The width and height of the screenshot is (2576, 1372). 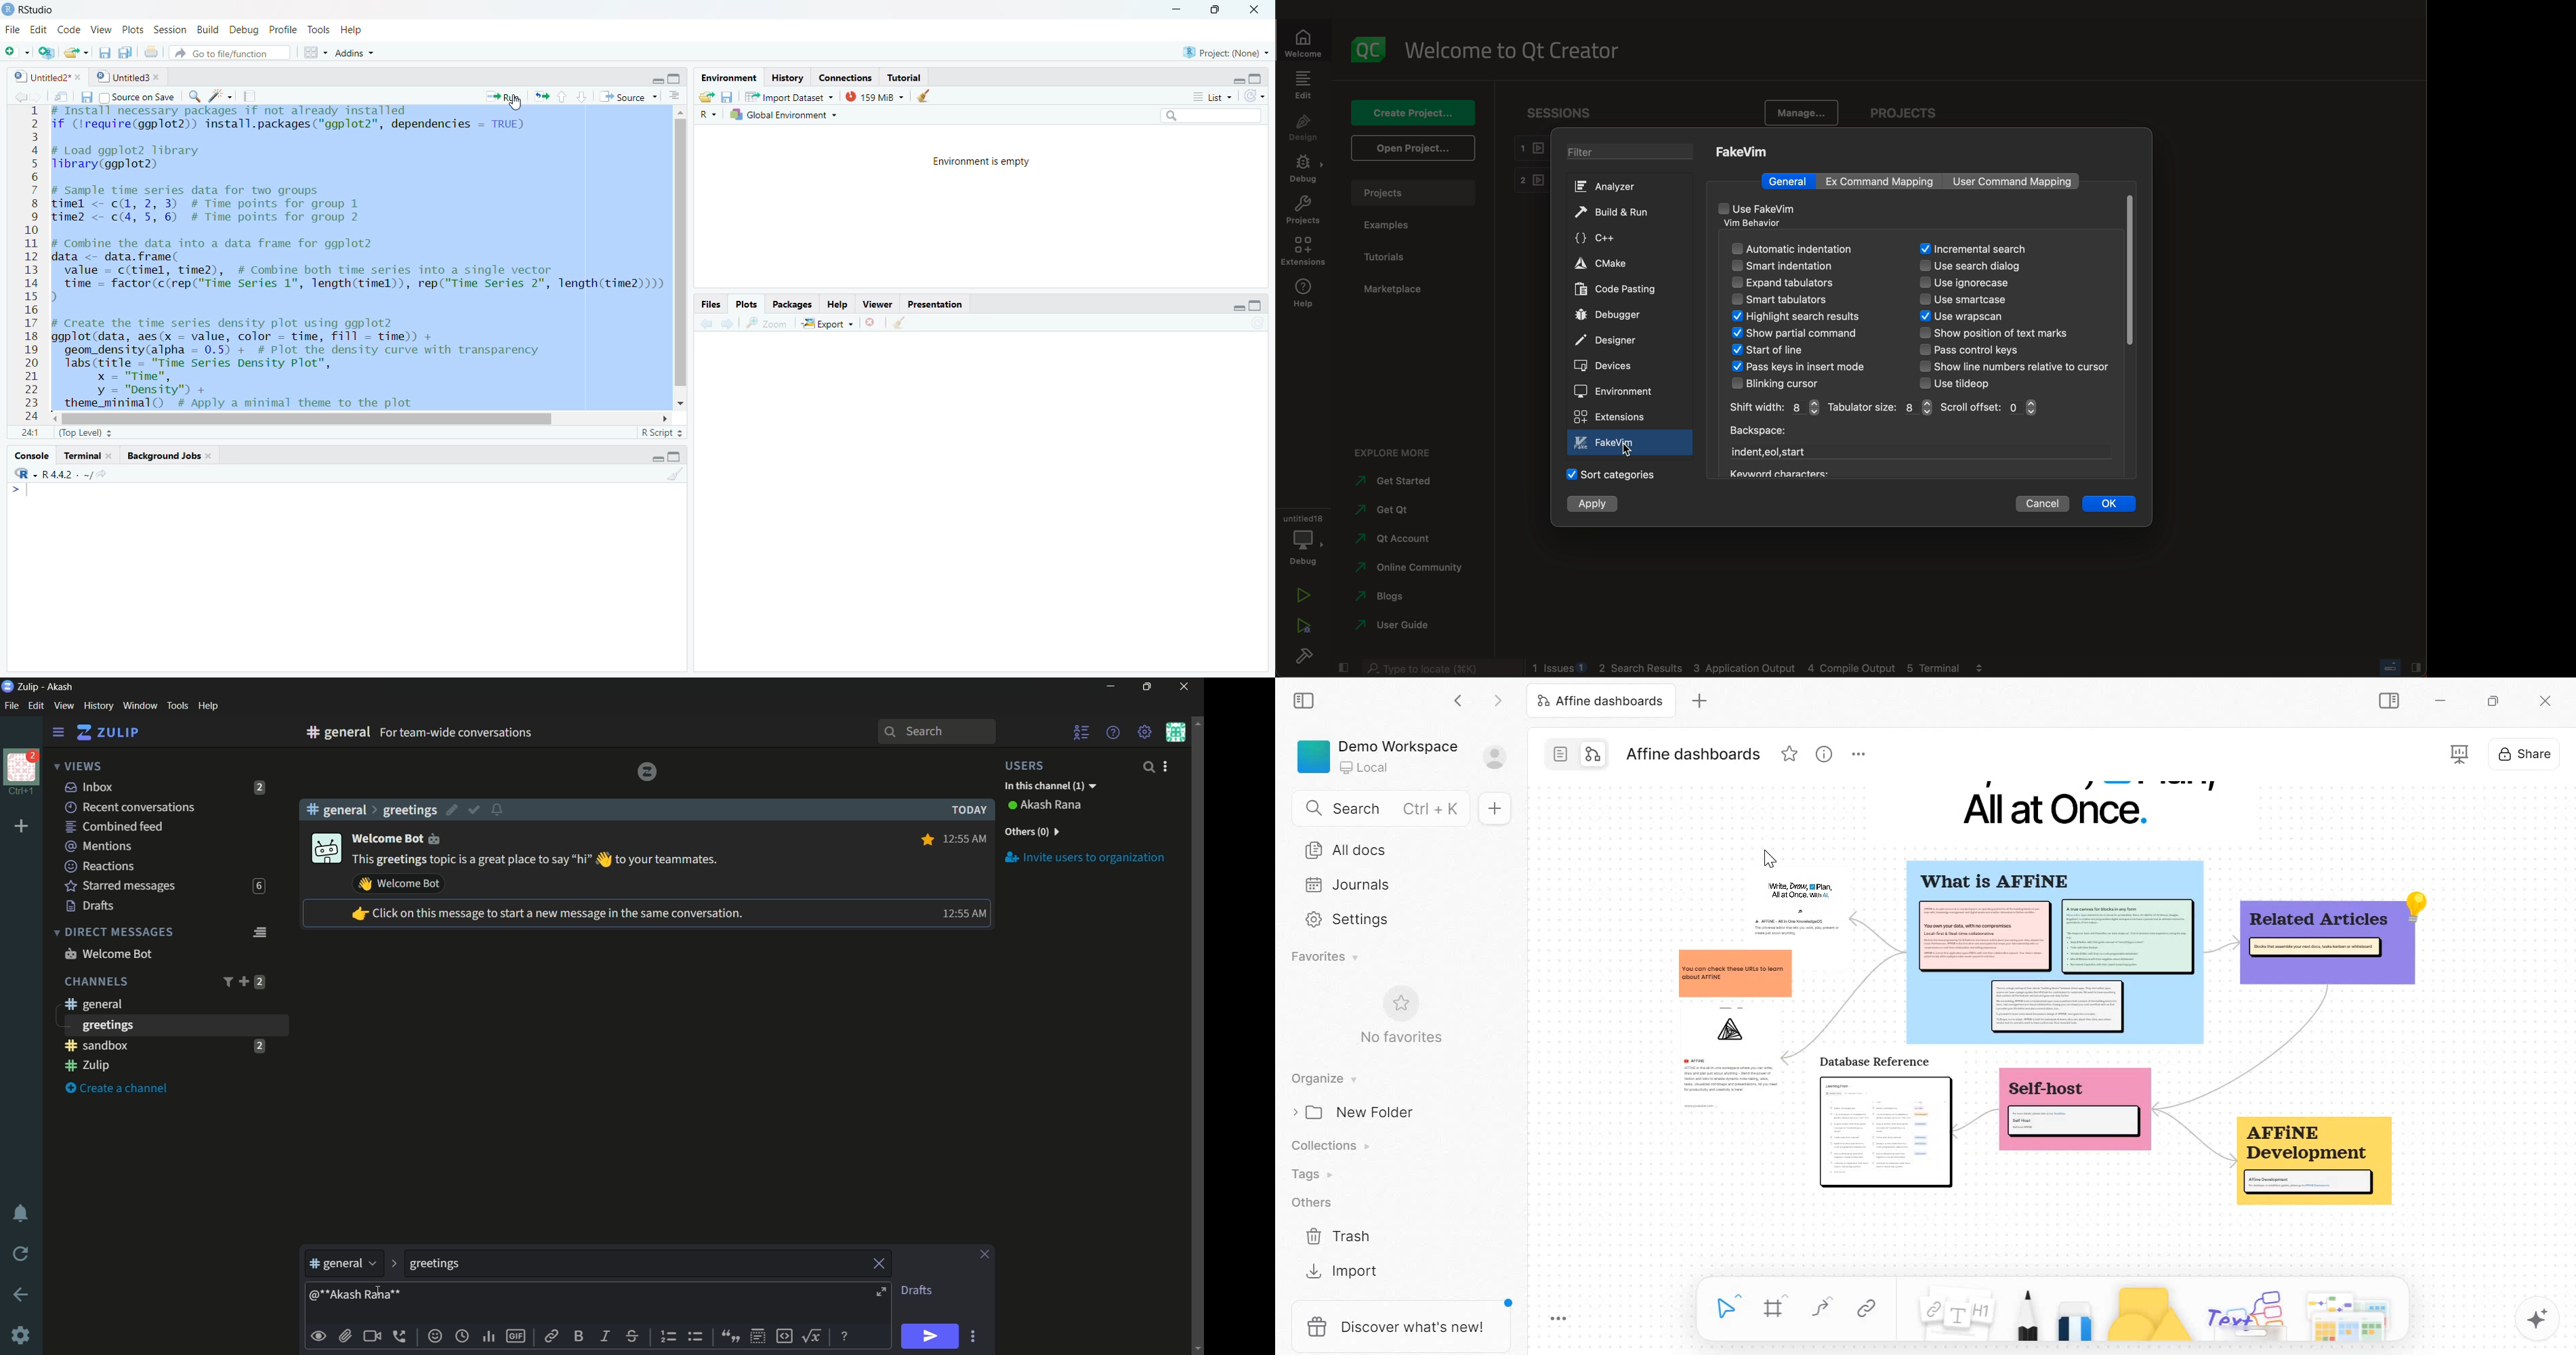 What do you see at coordinates (92, 1004) in the screenshot?
I see `general channel` at bounding box center [92, 1004].